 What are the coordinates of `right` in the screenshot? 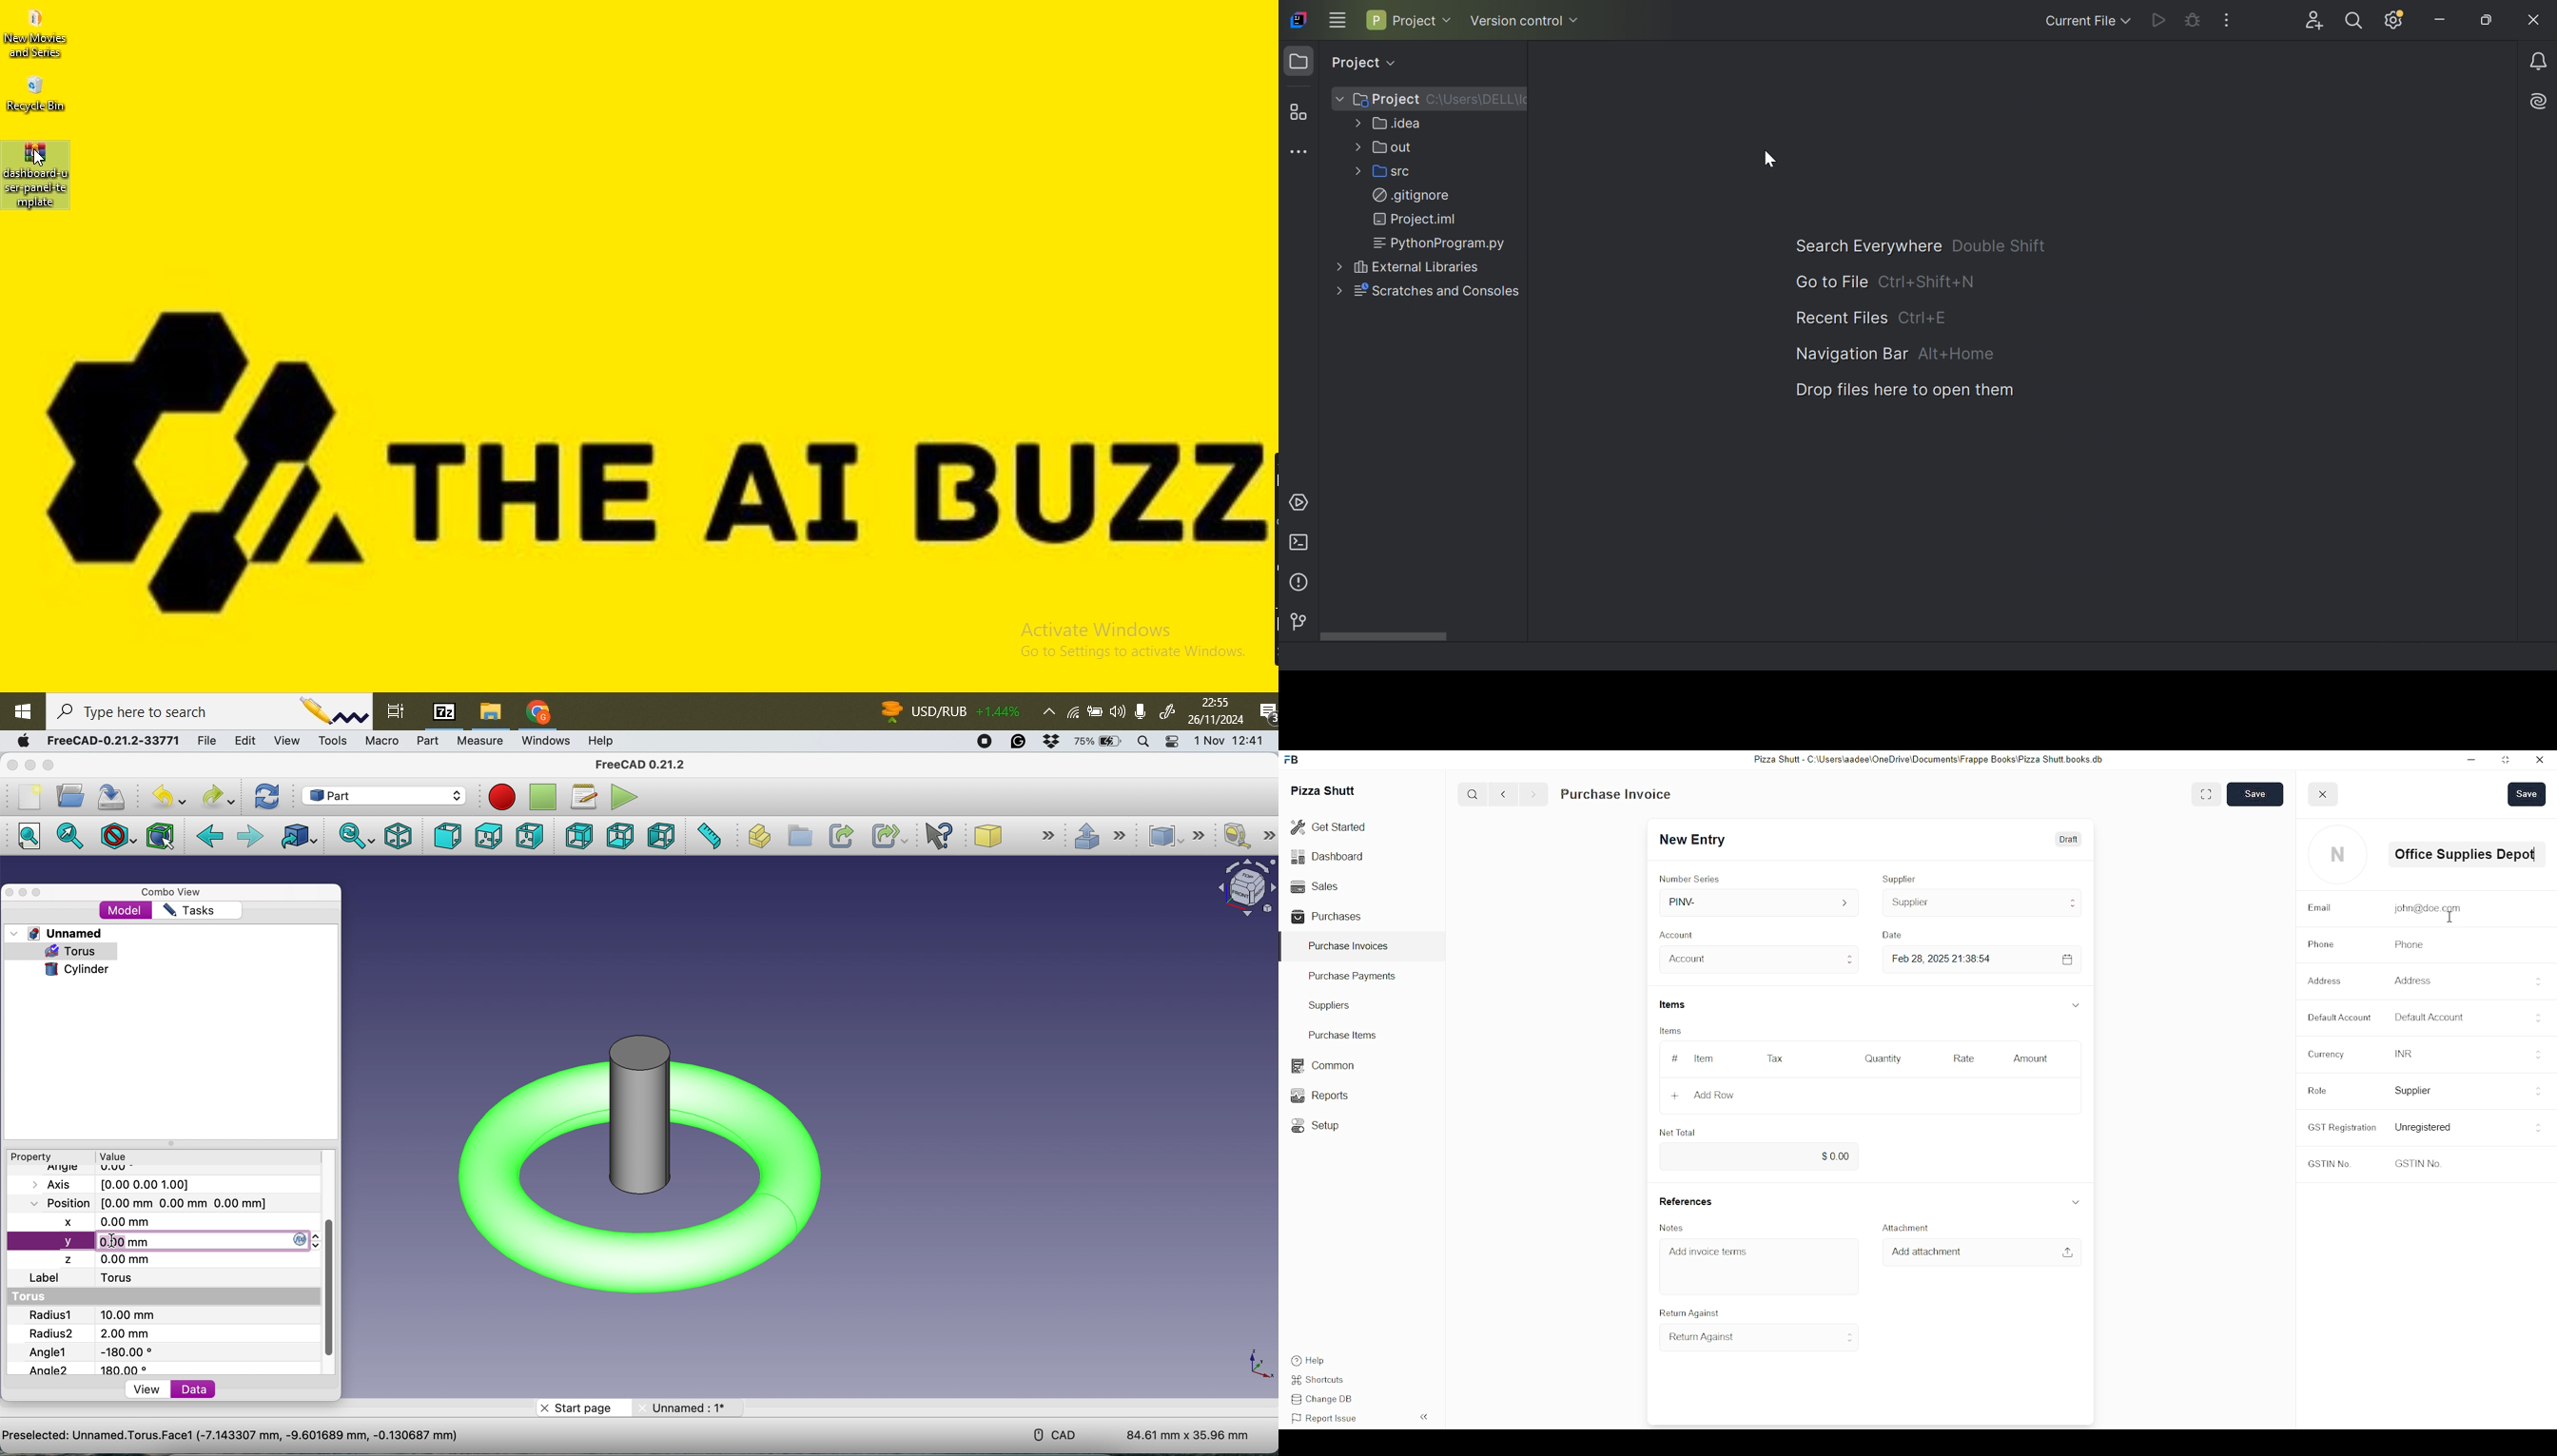 It's located at (528, 836).